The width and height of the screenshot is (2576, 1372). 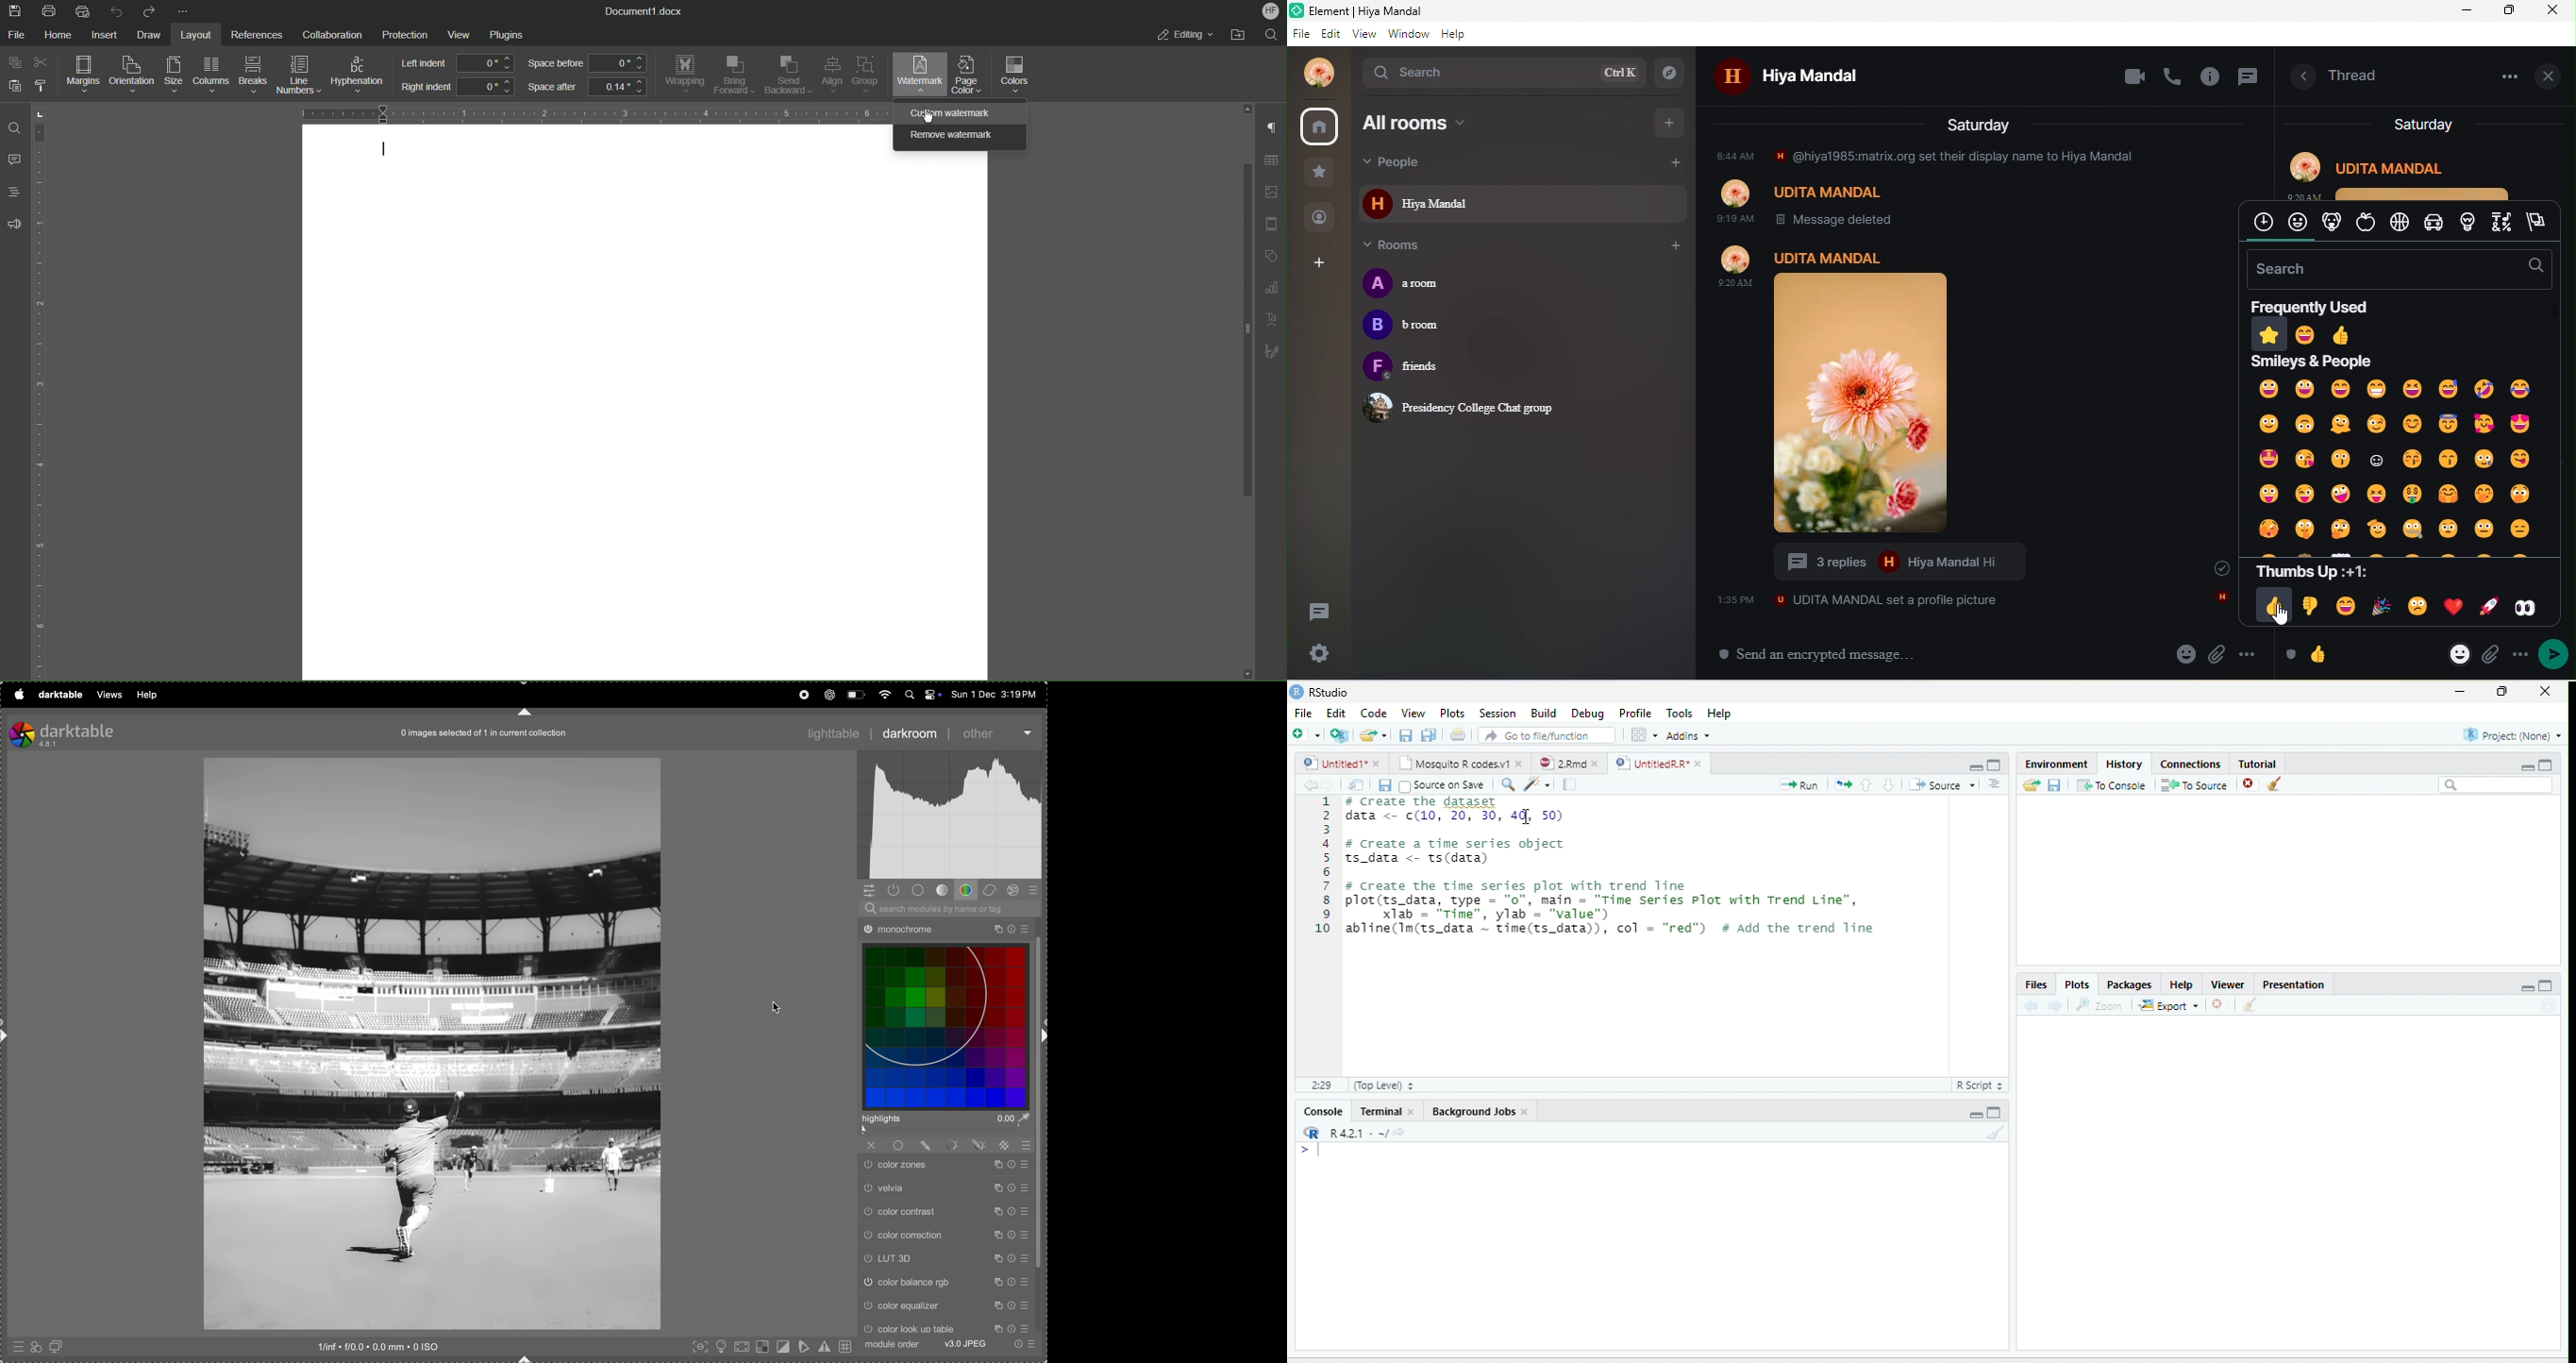 I want to click on quick acess to presets, so click(x=17, y=1344).